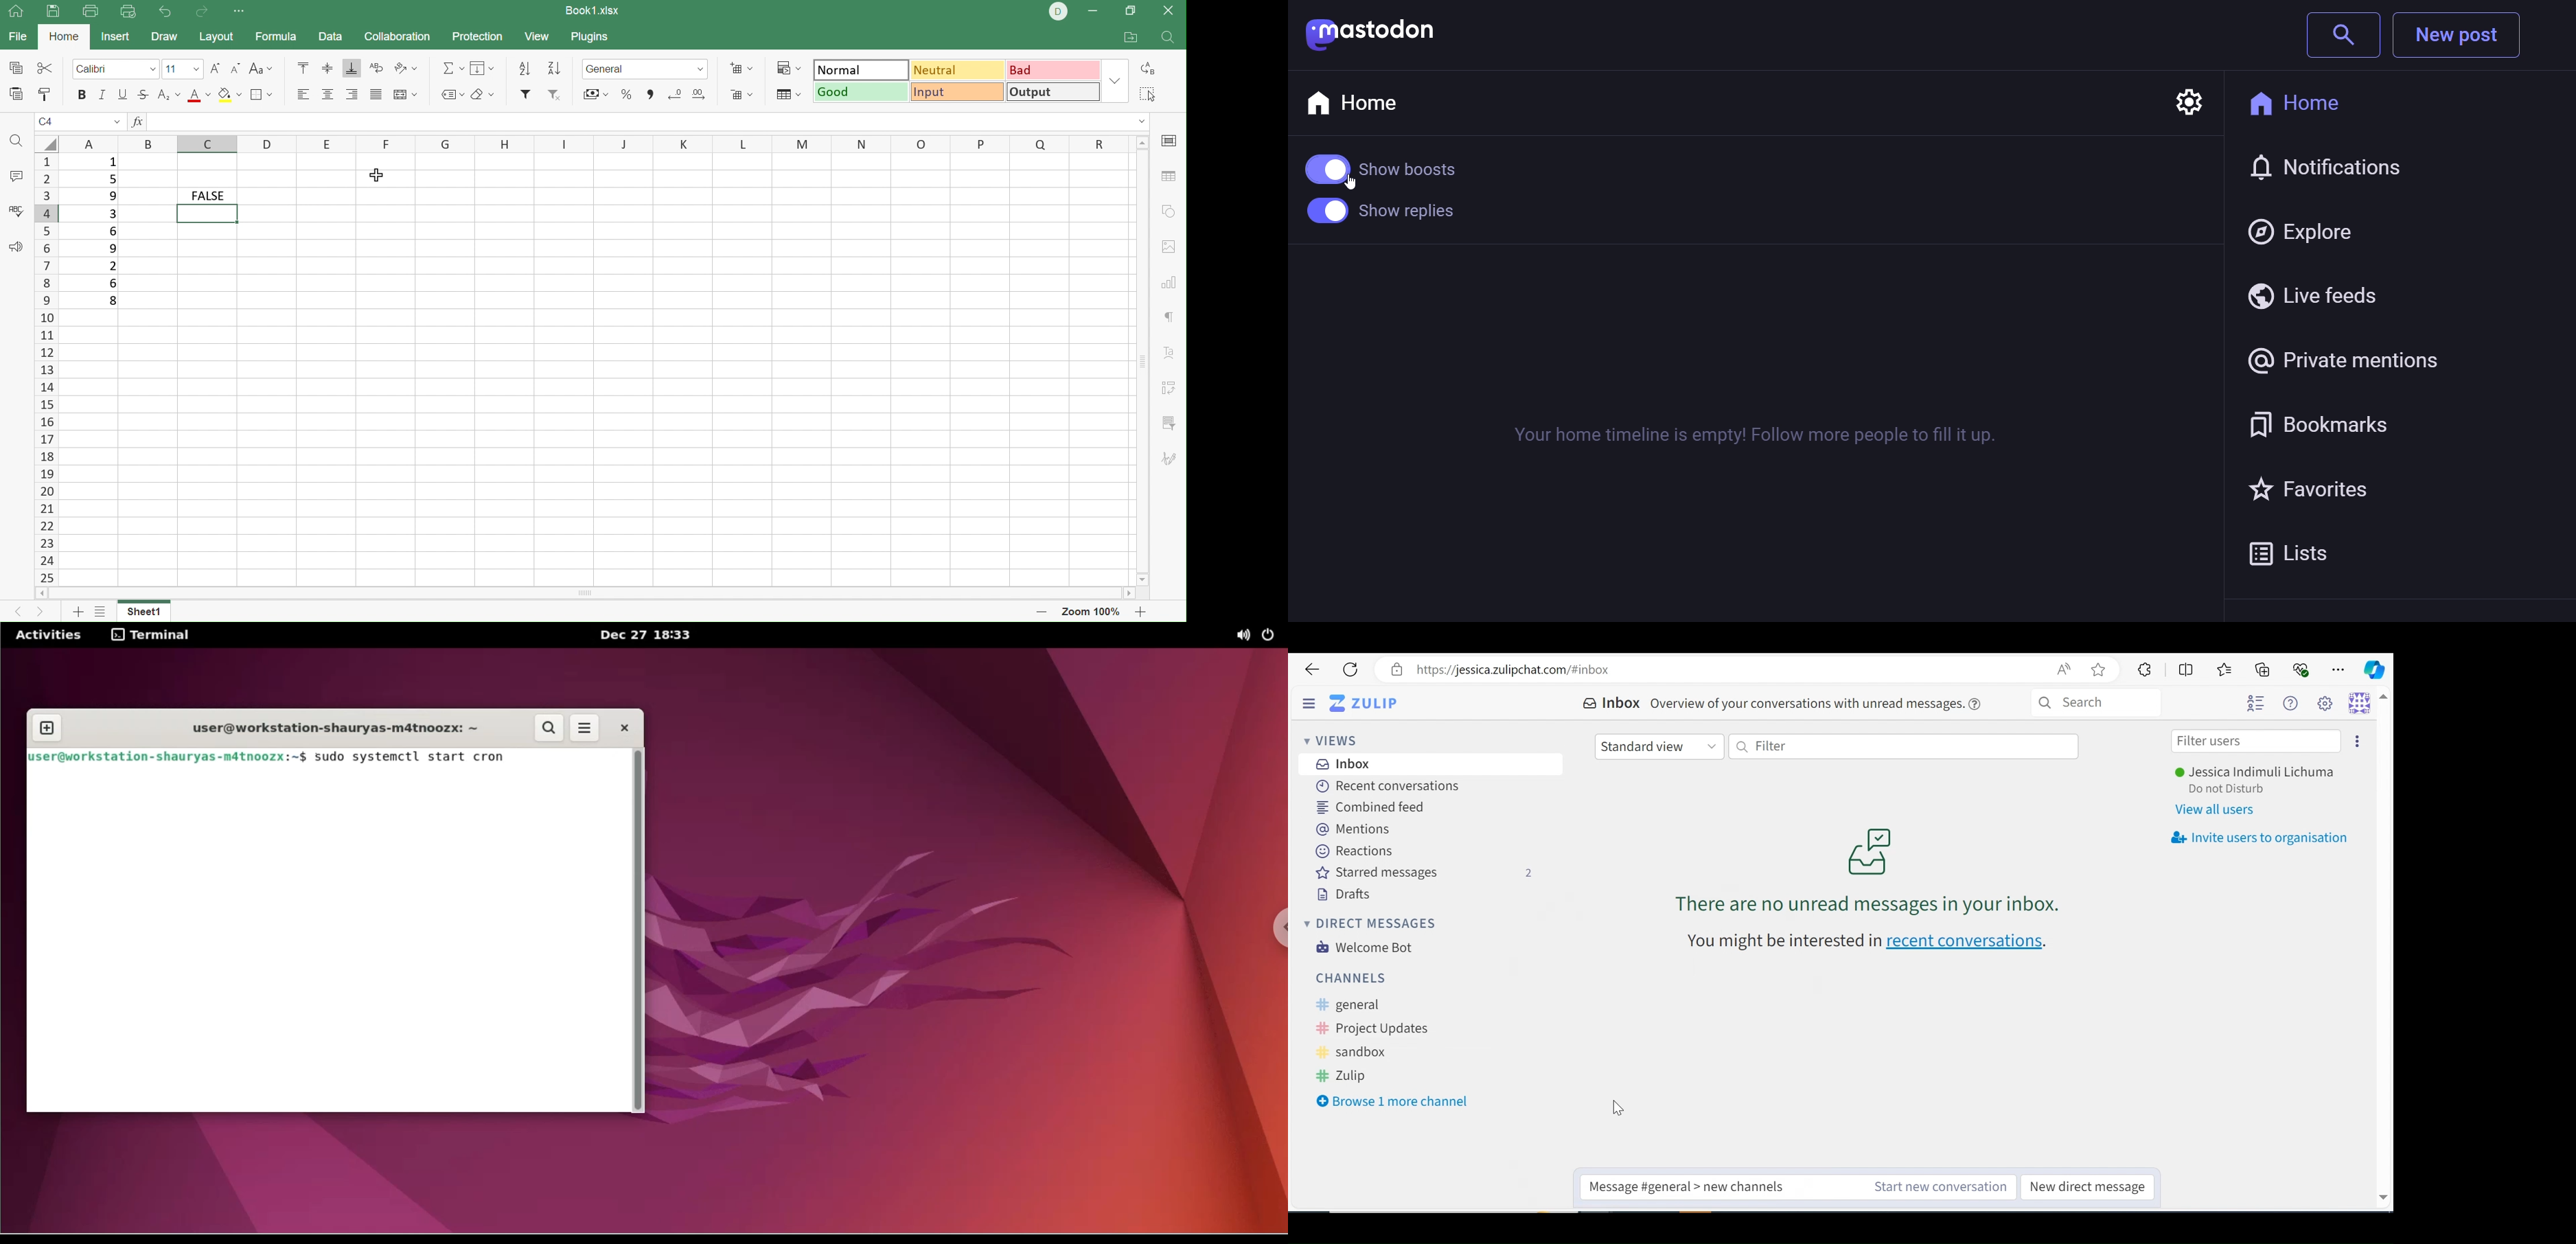  I want to click on Signature settings, so click(1172, 457).